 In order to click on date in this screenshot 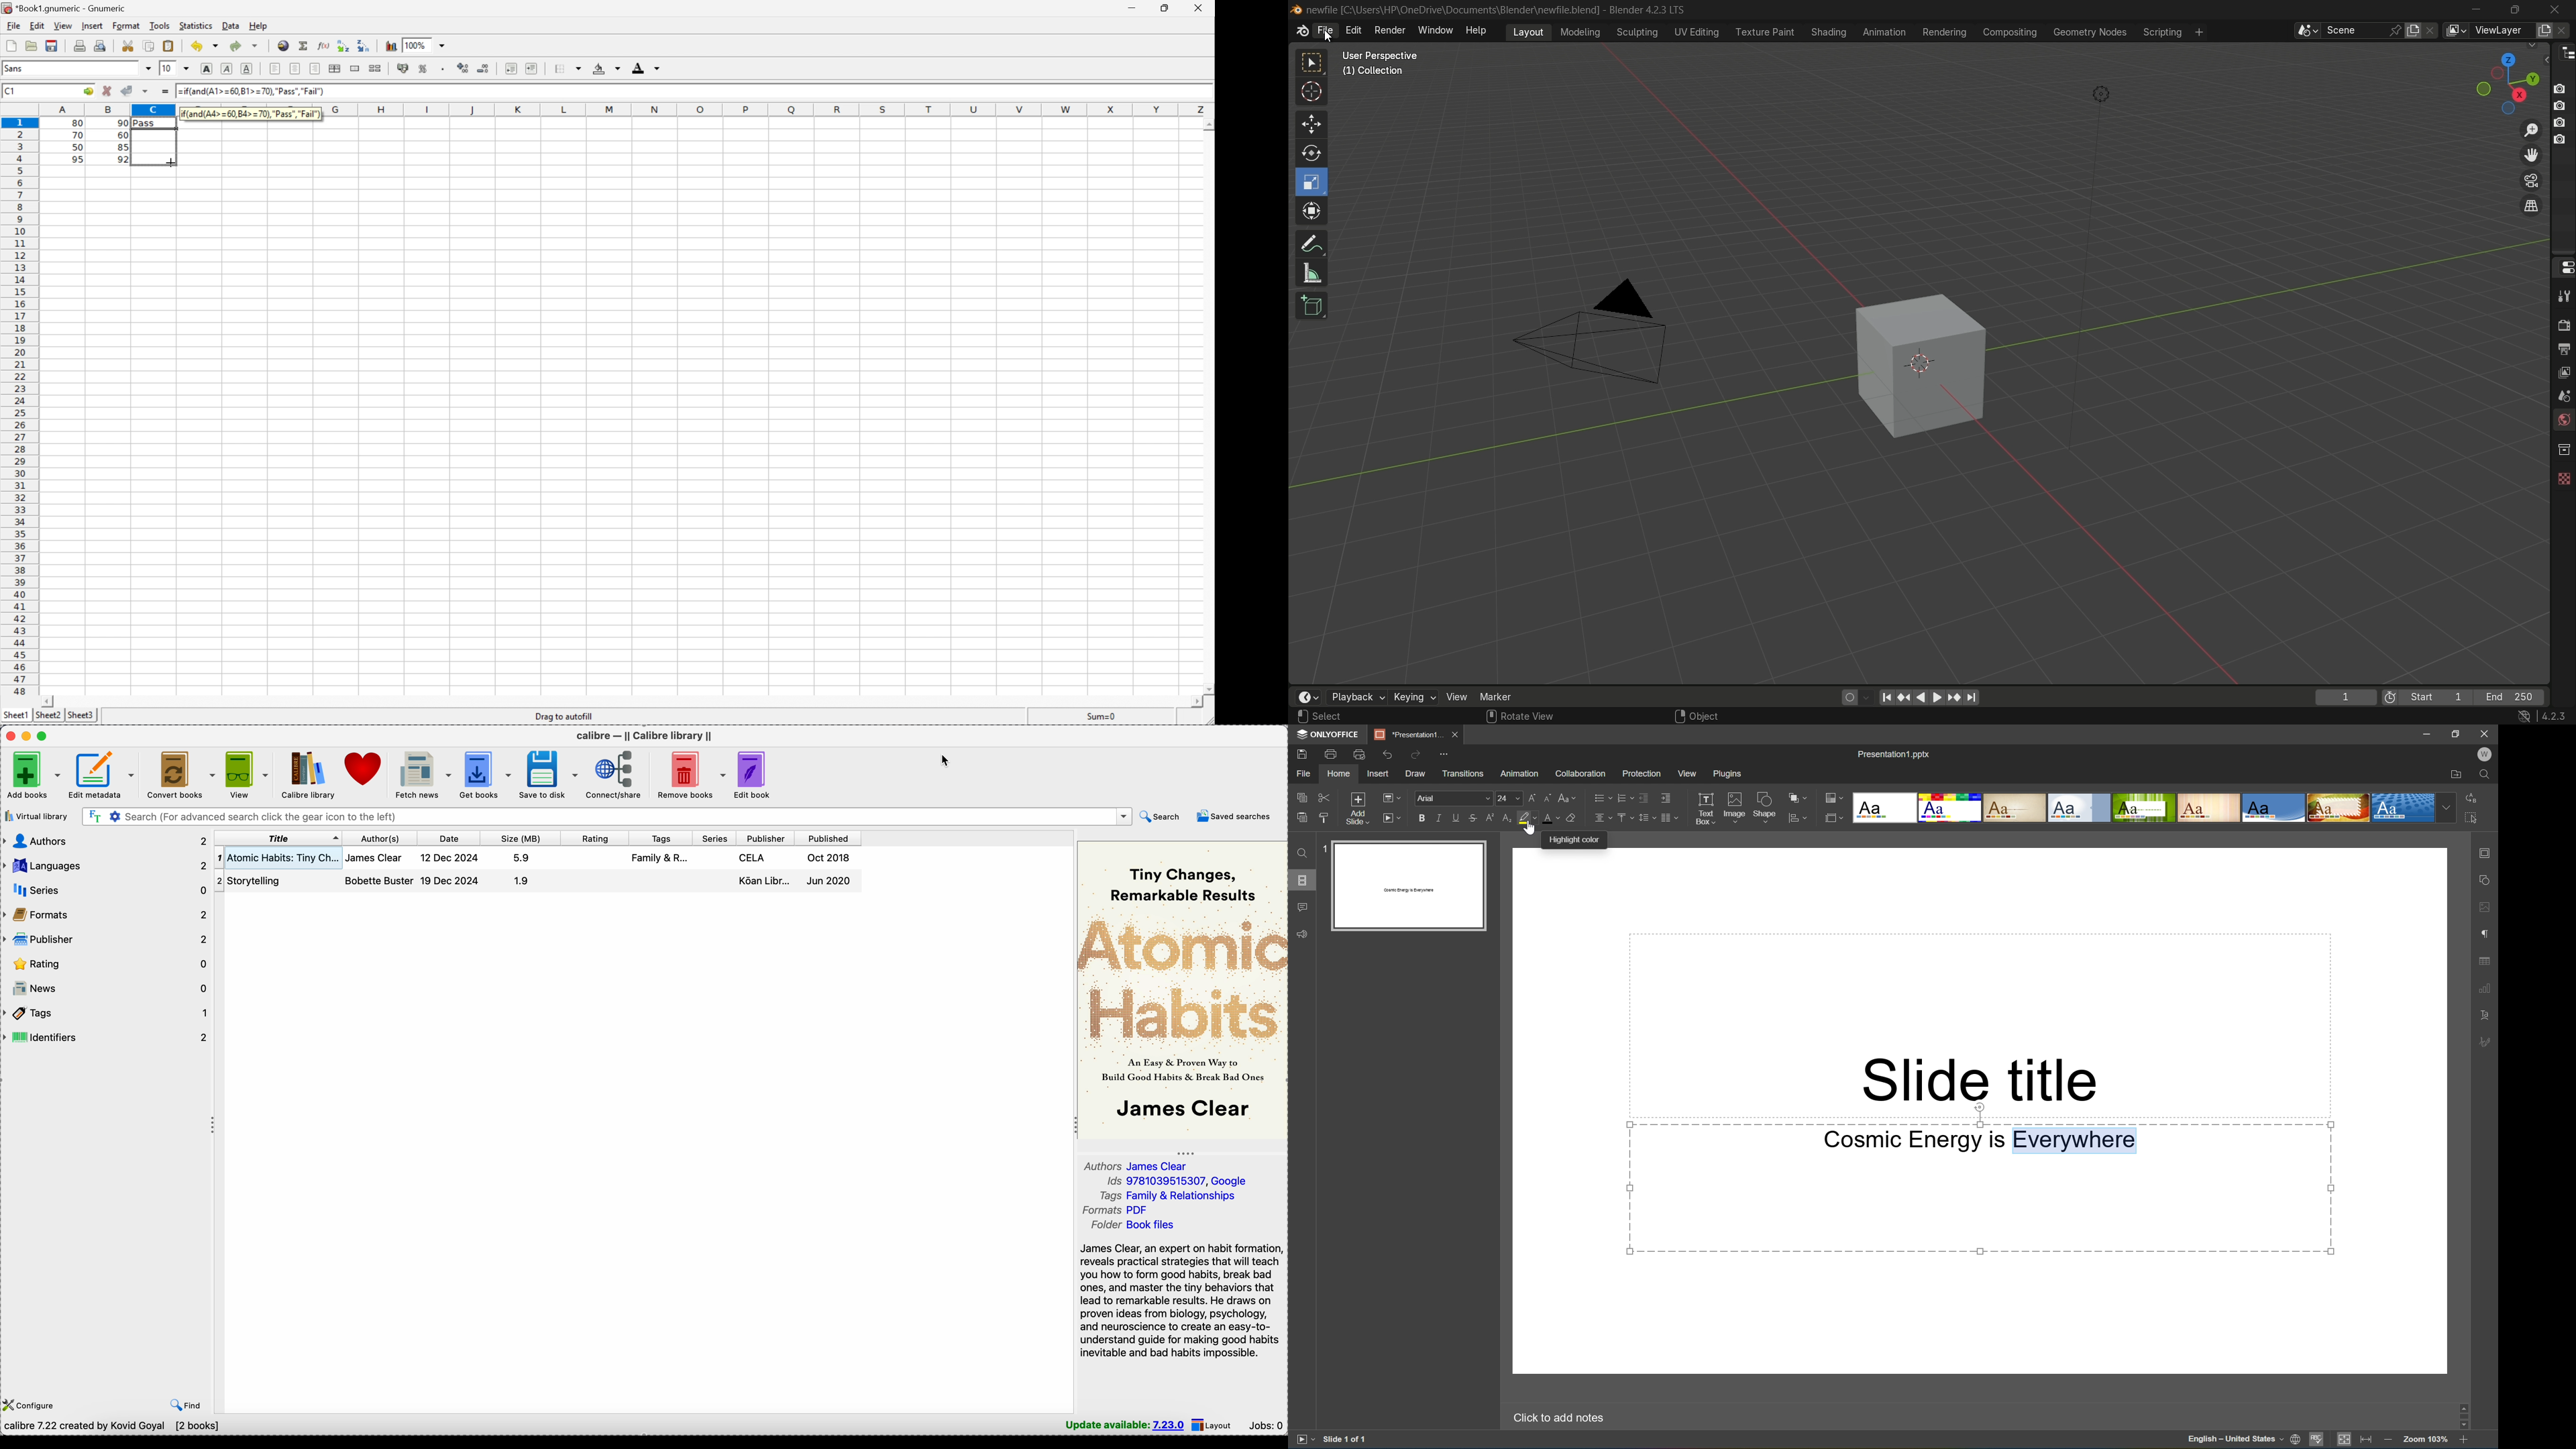, I will do `click(446, 838)`.